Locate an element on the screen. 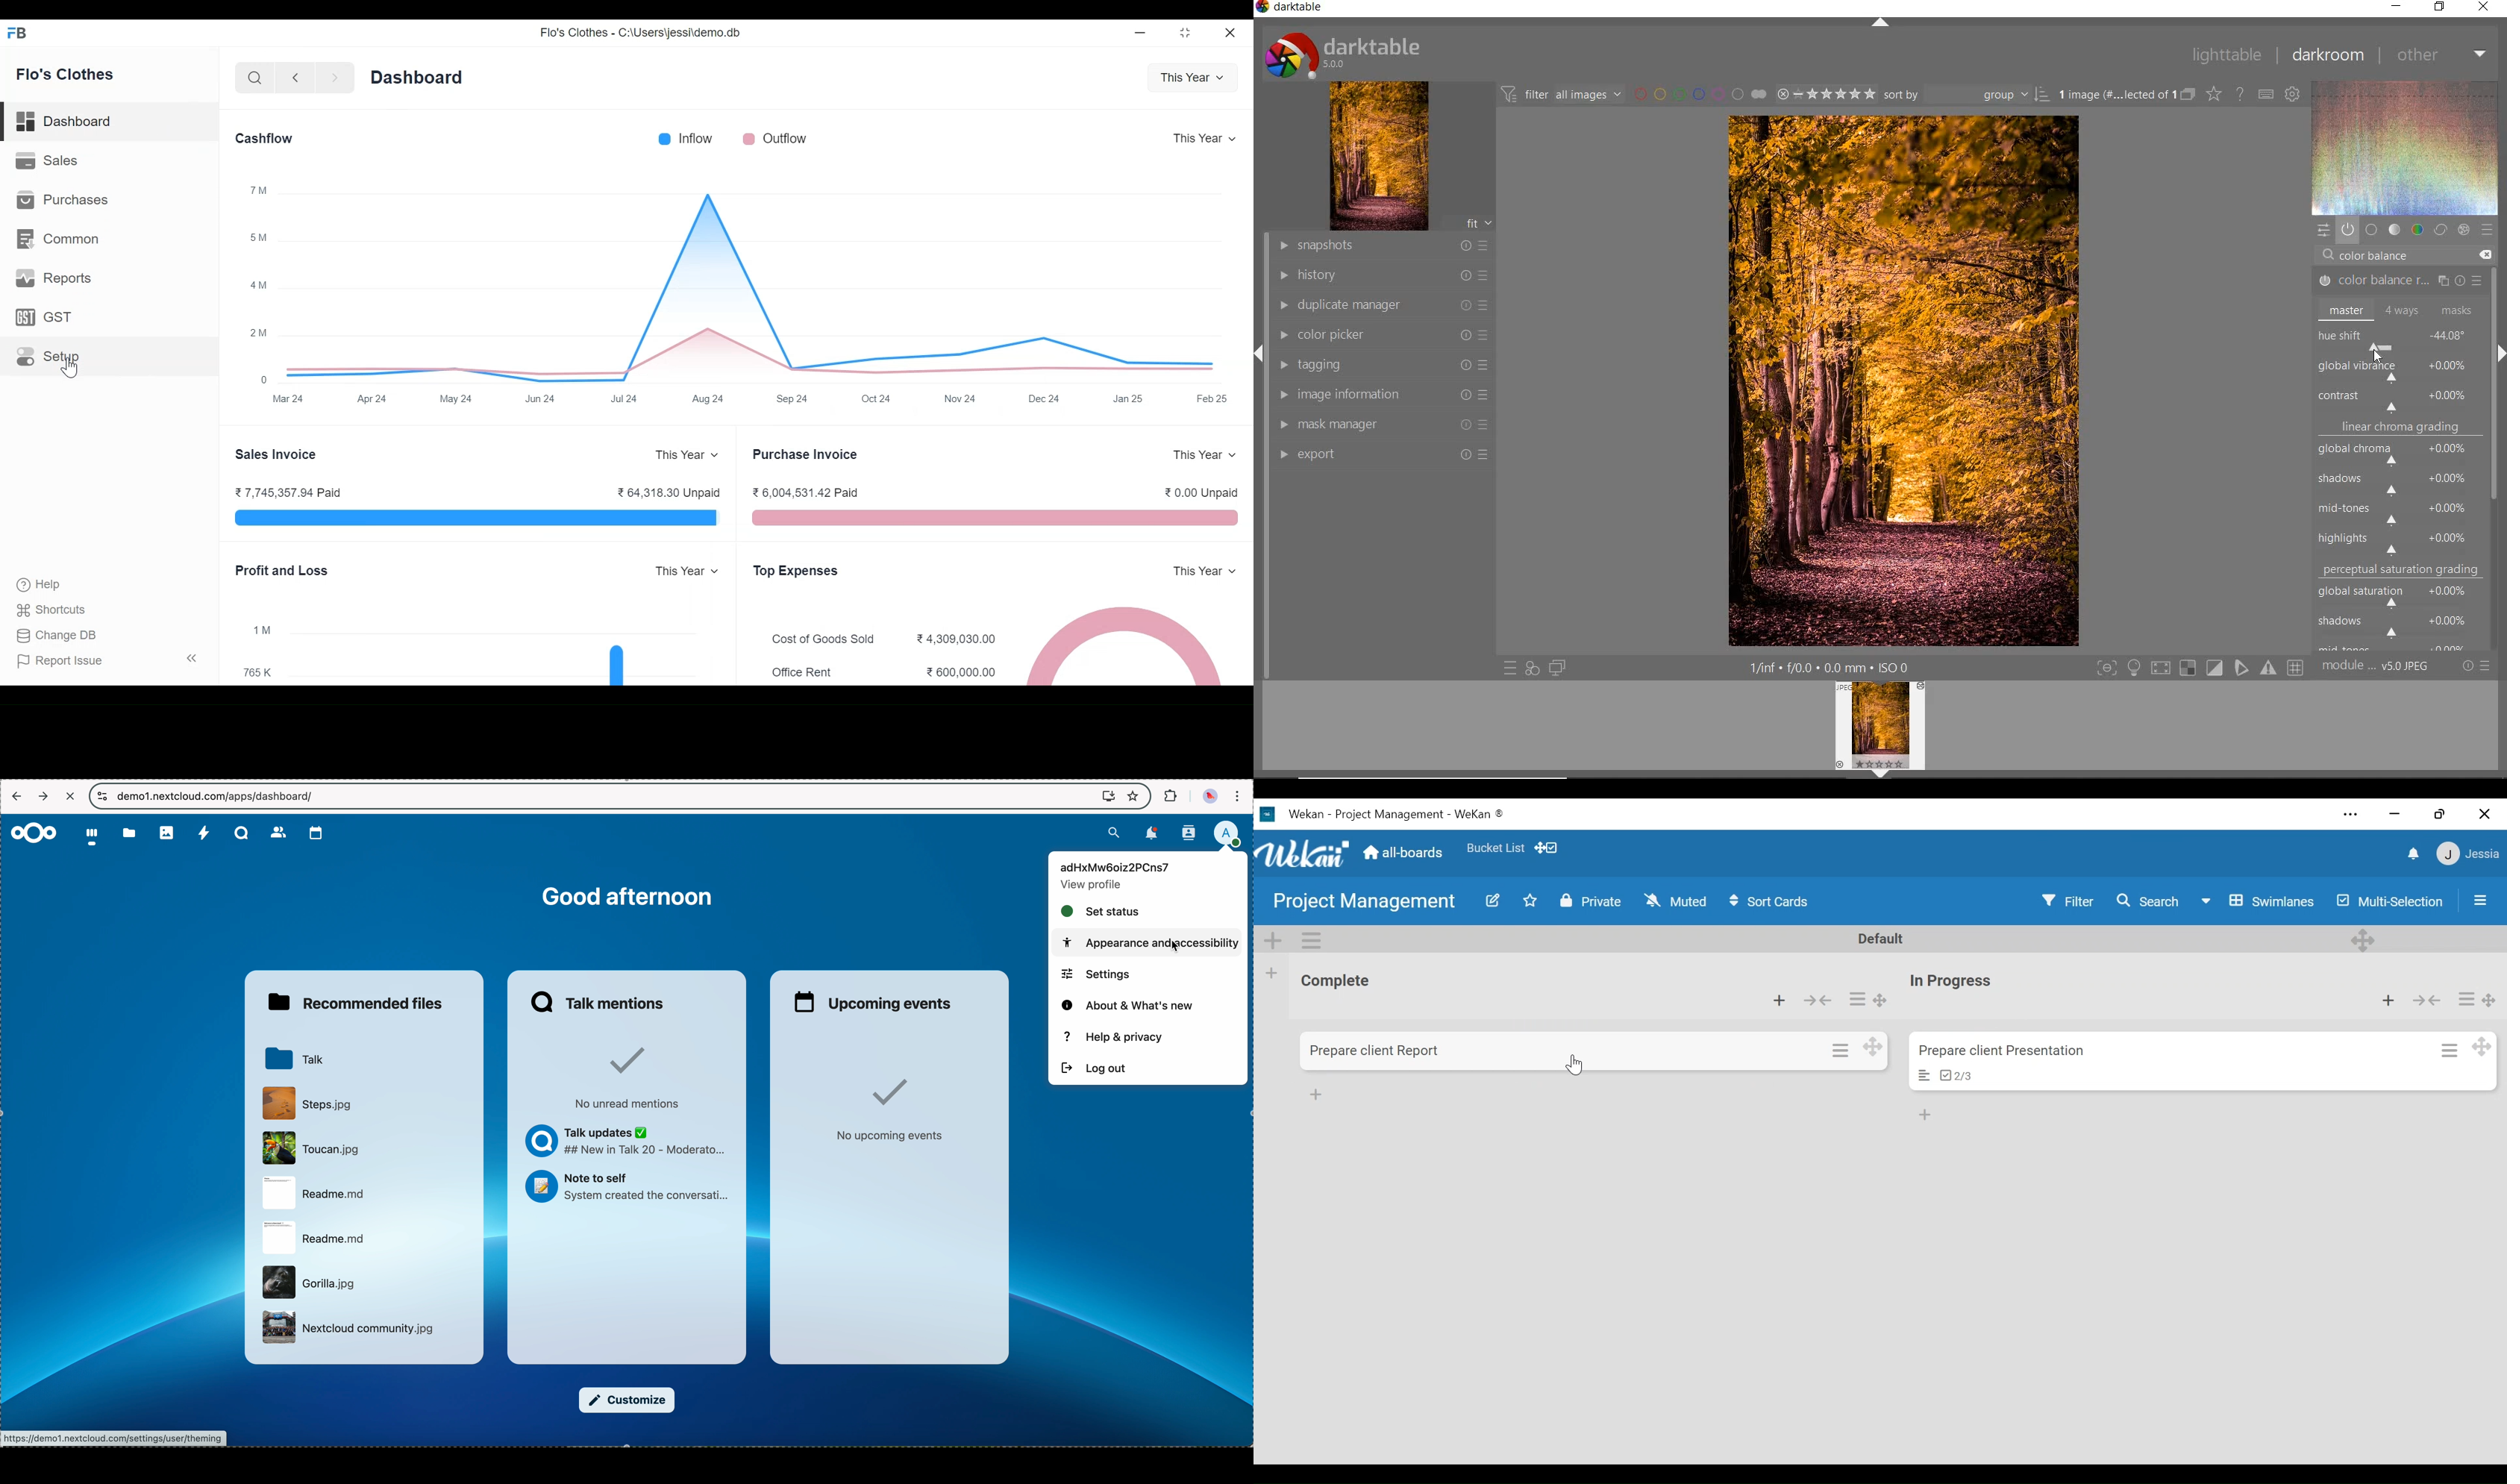 This screenshot has height=1484, width=2520. inflow is located at coordinates (685, 138).